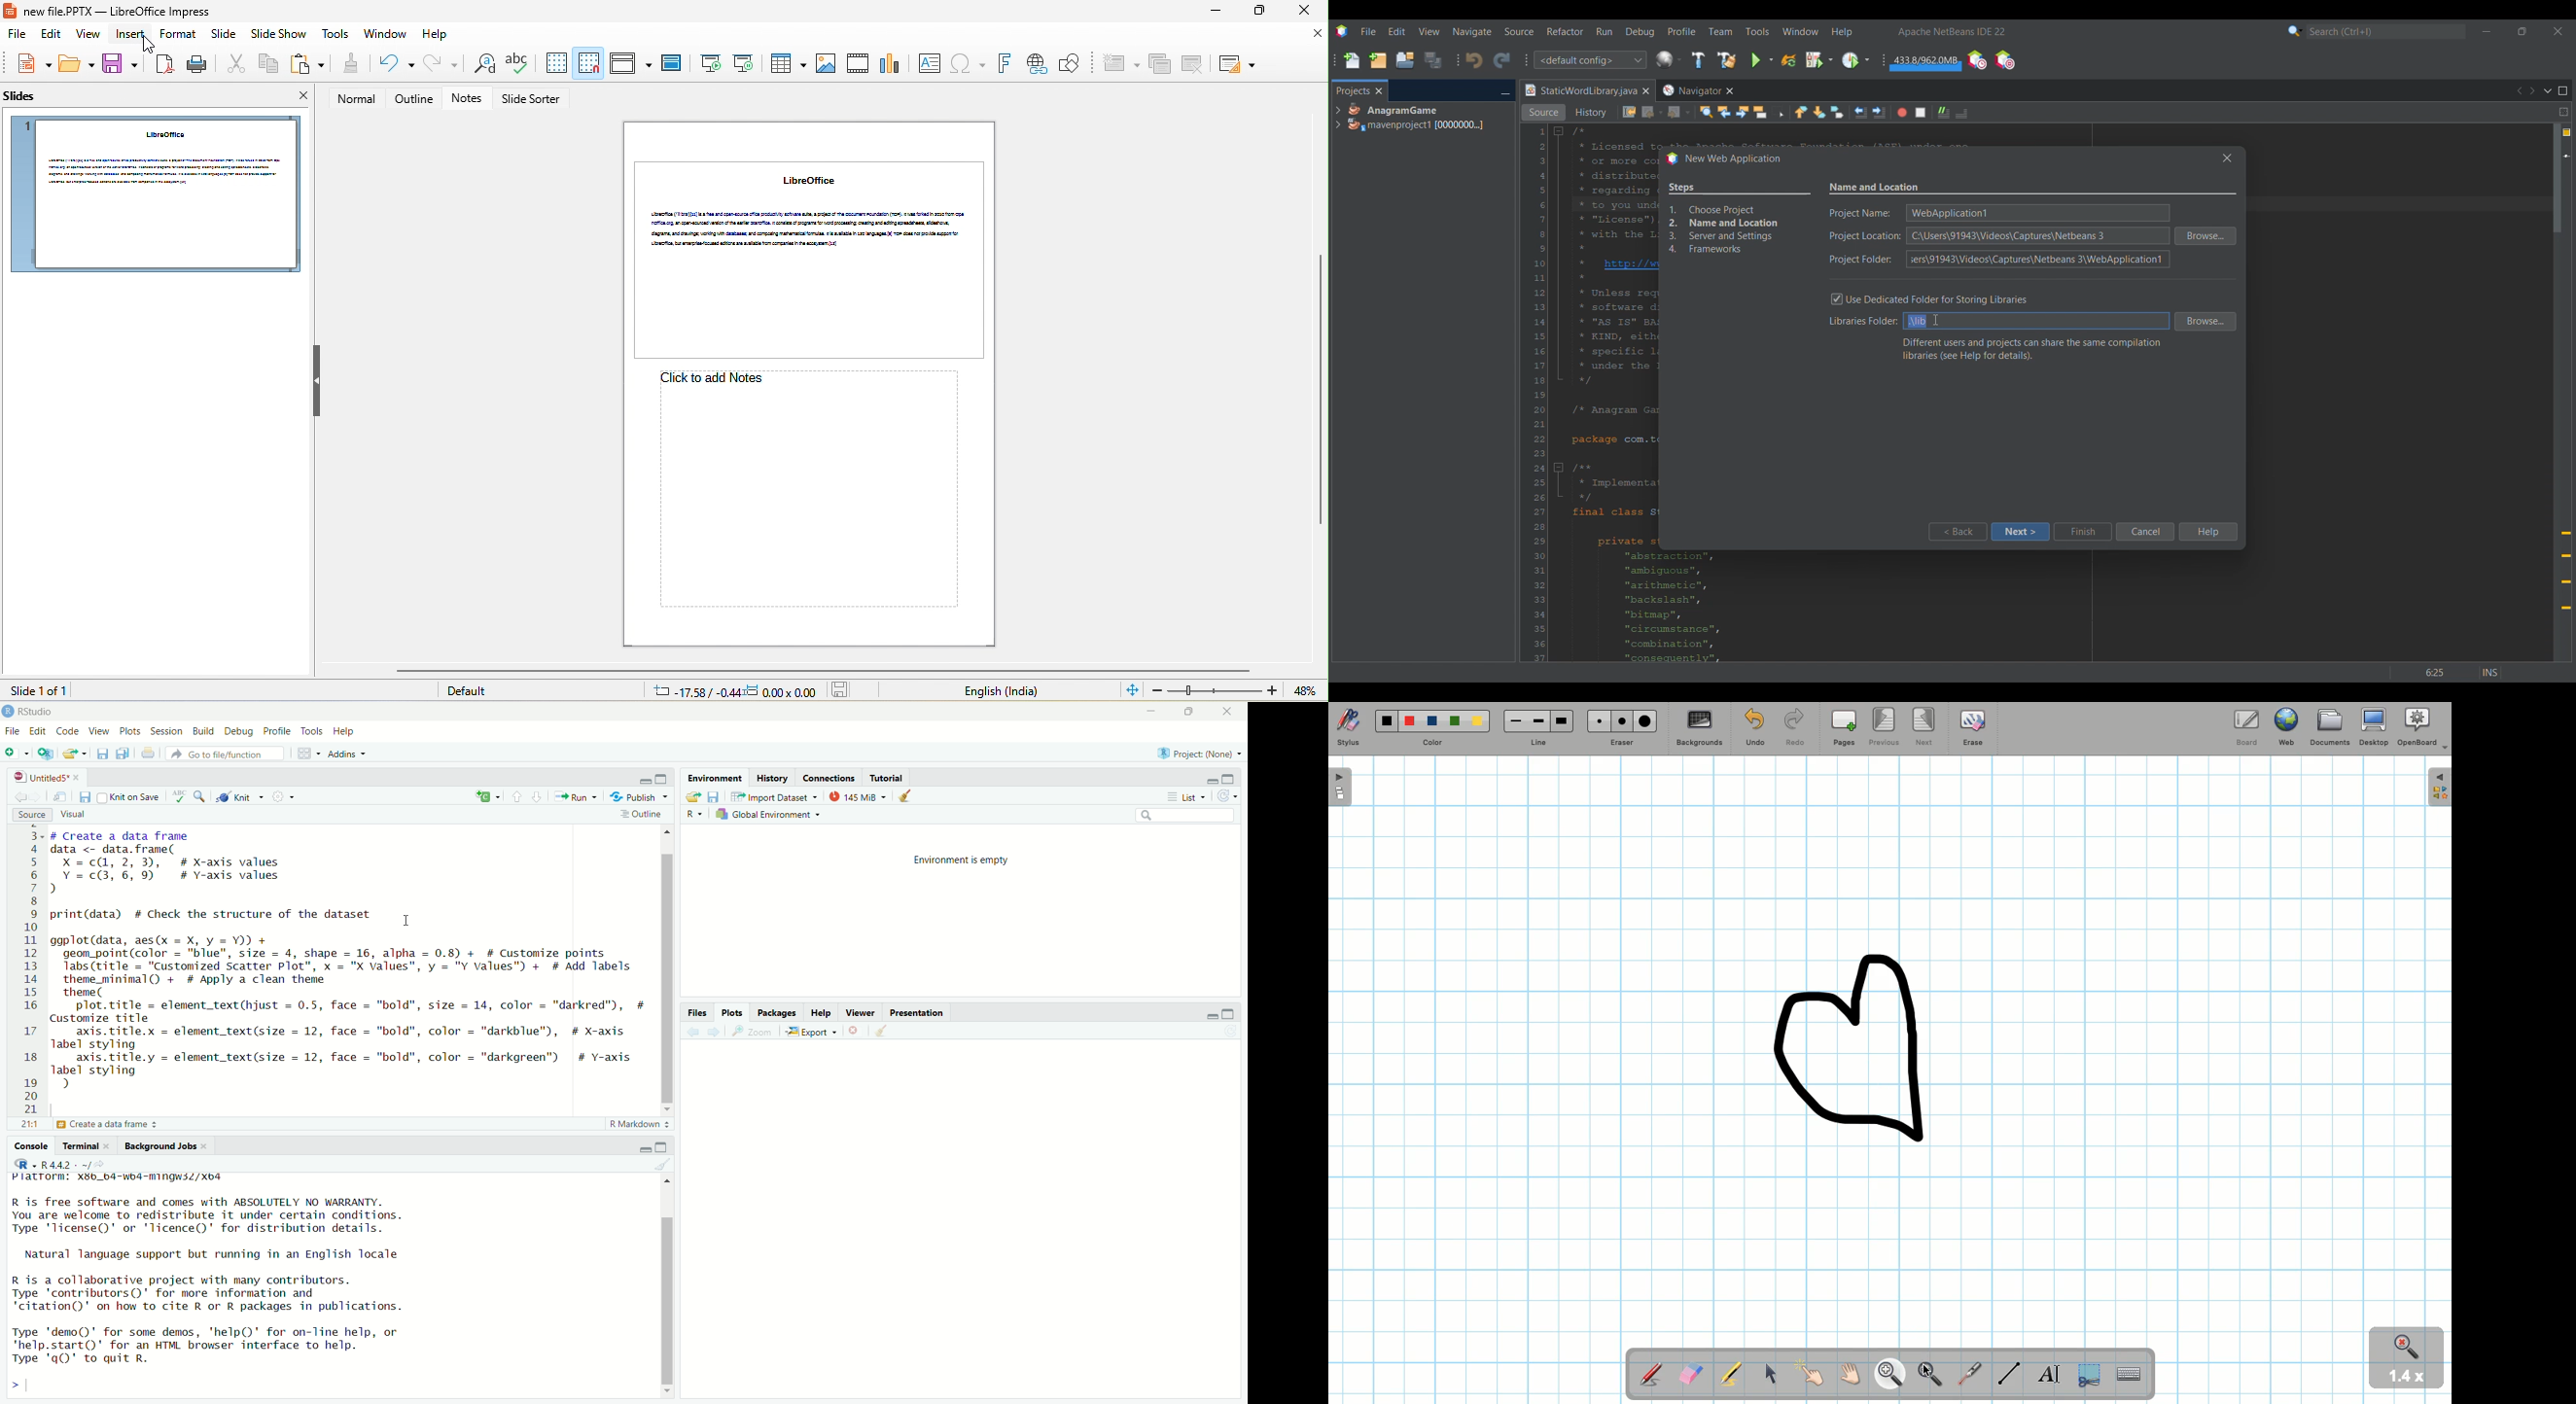 The image size is (2576, 1428). Describe the element at coordinates (67, 732) in the screenshot. I see `Code` at that location.